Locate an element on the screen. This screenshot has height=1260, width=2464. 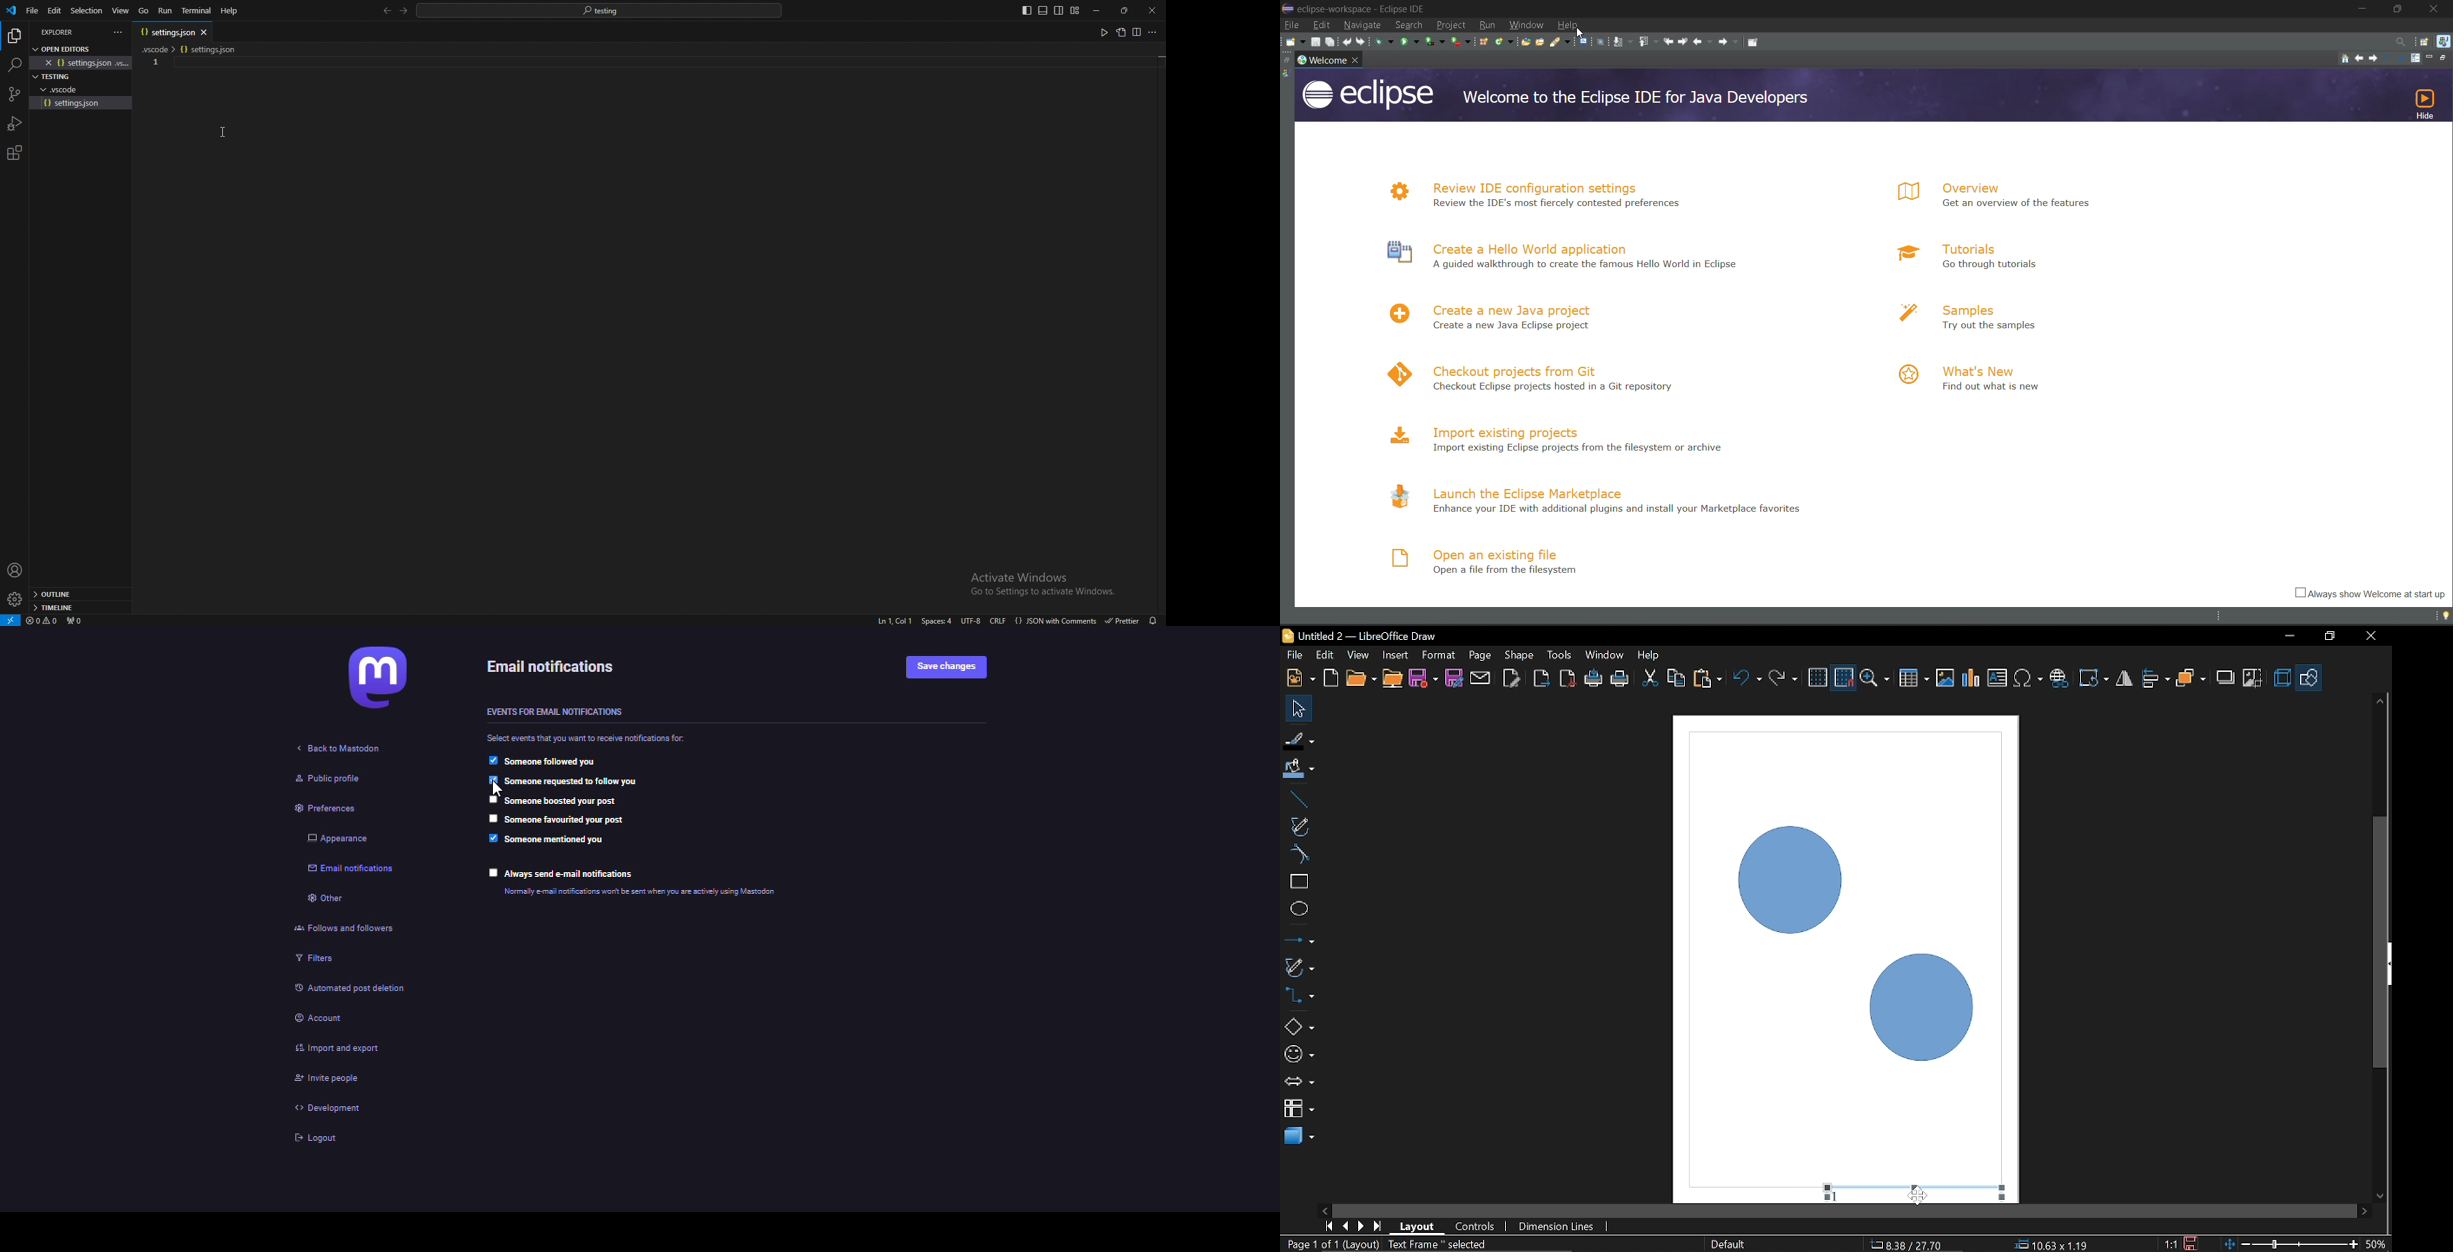
Current window is located at coordinates (1358, 636).